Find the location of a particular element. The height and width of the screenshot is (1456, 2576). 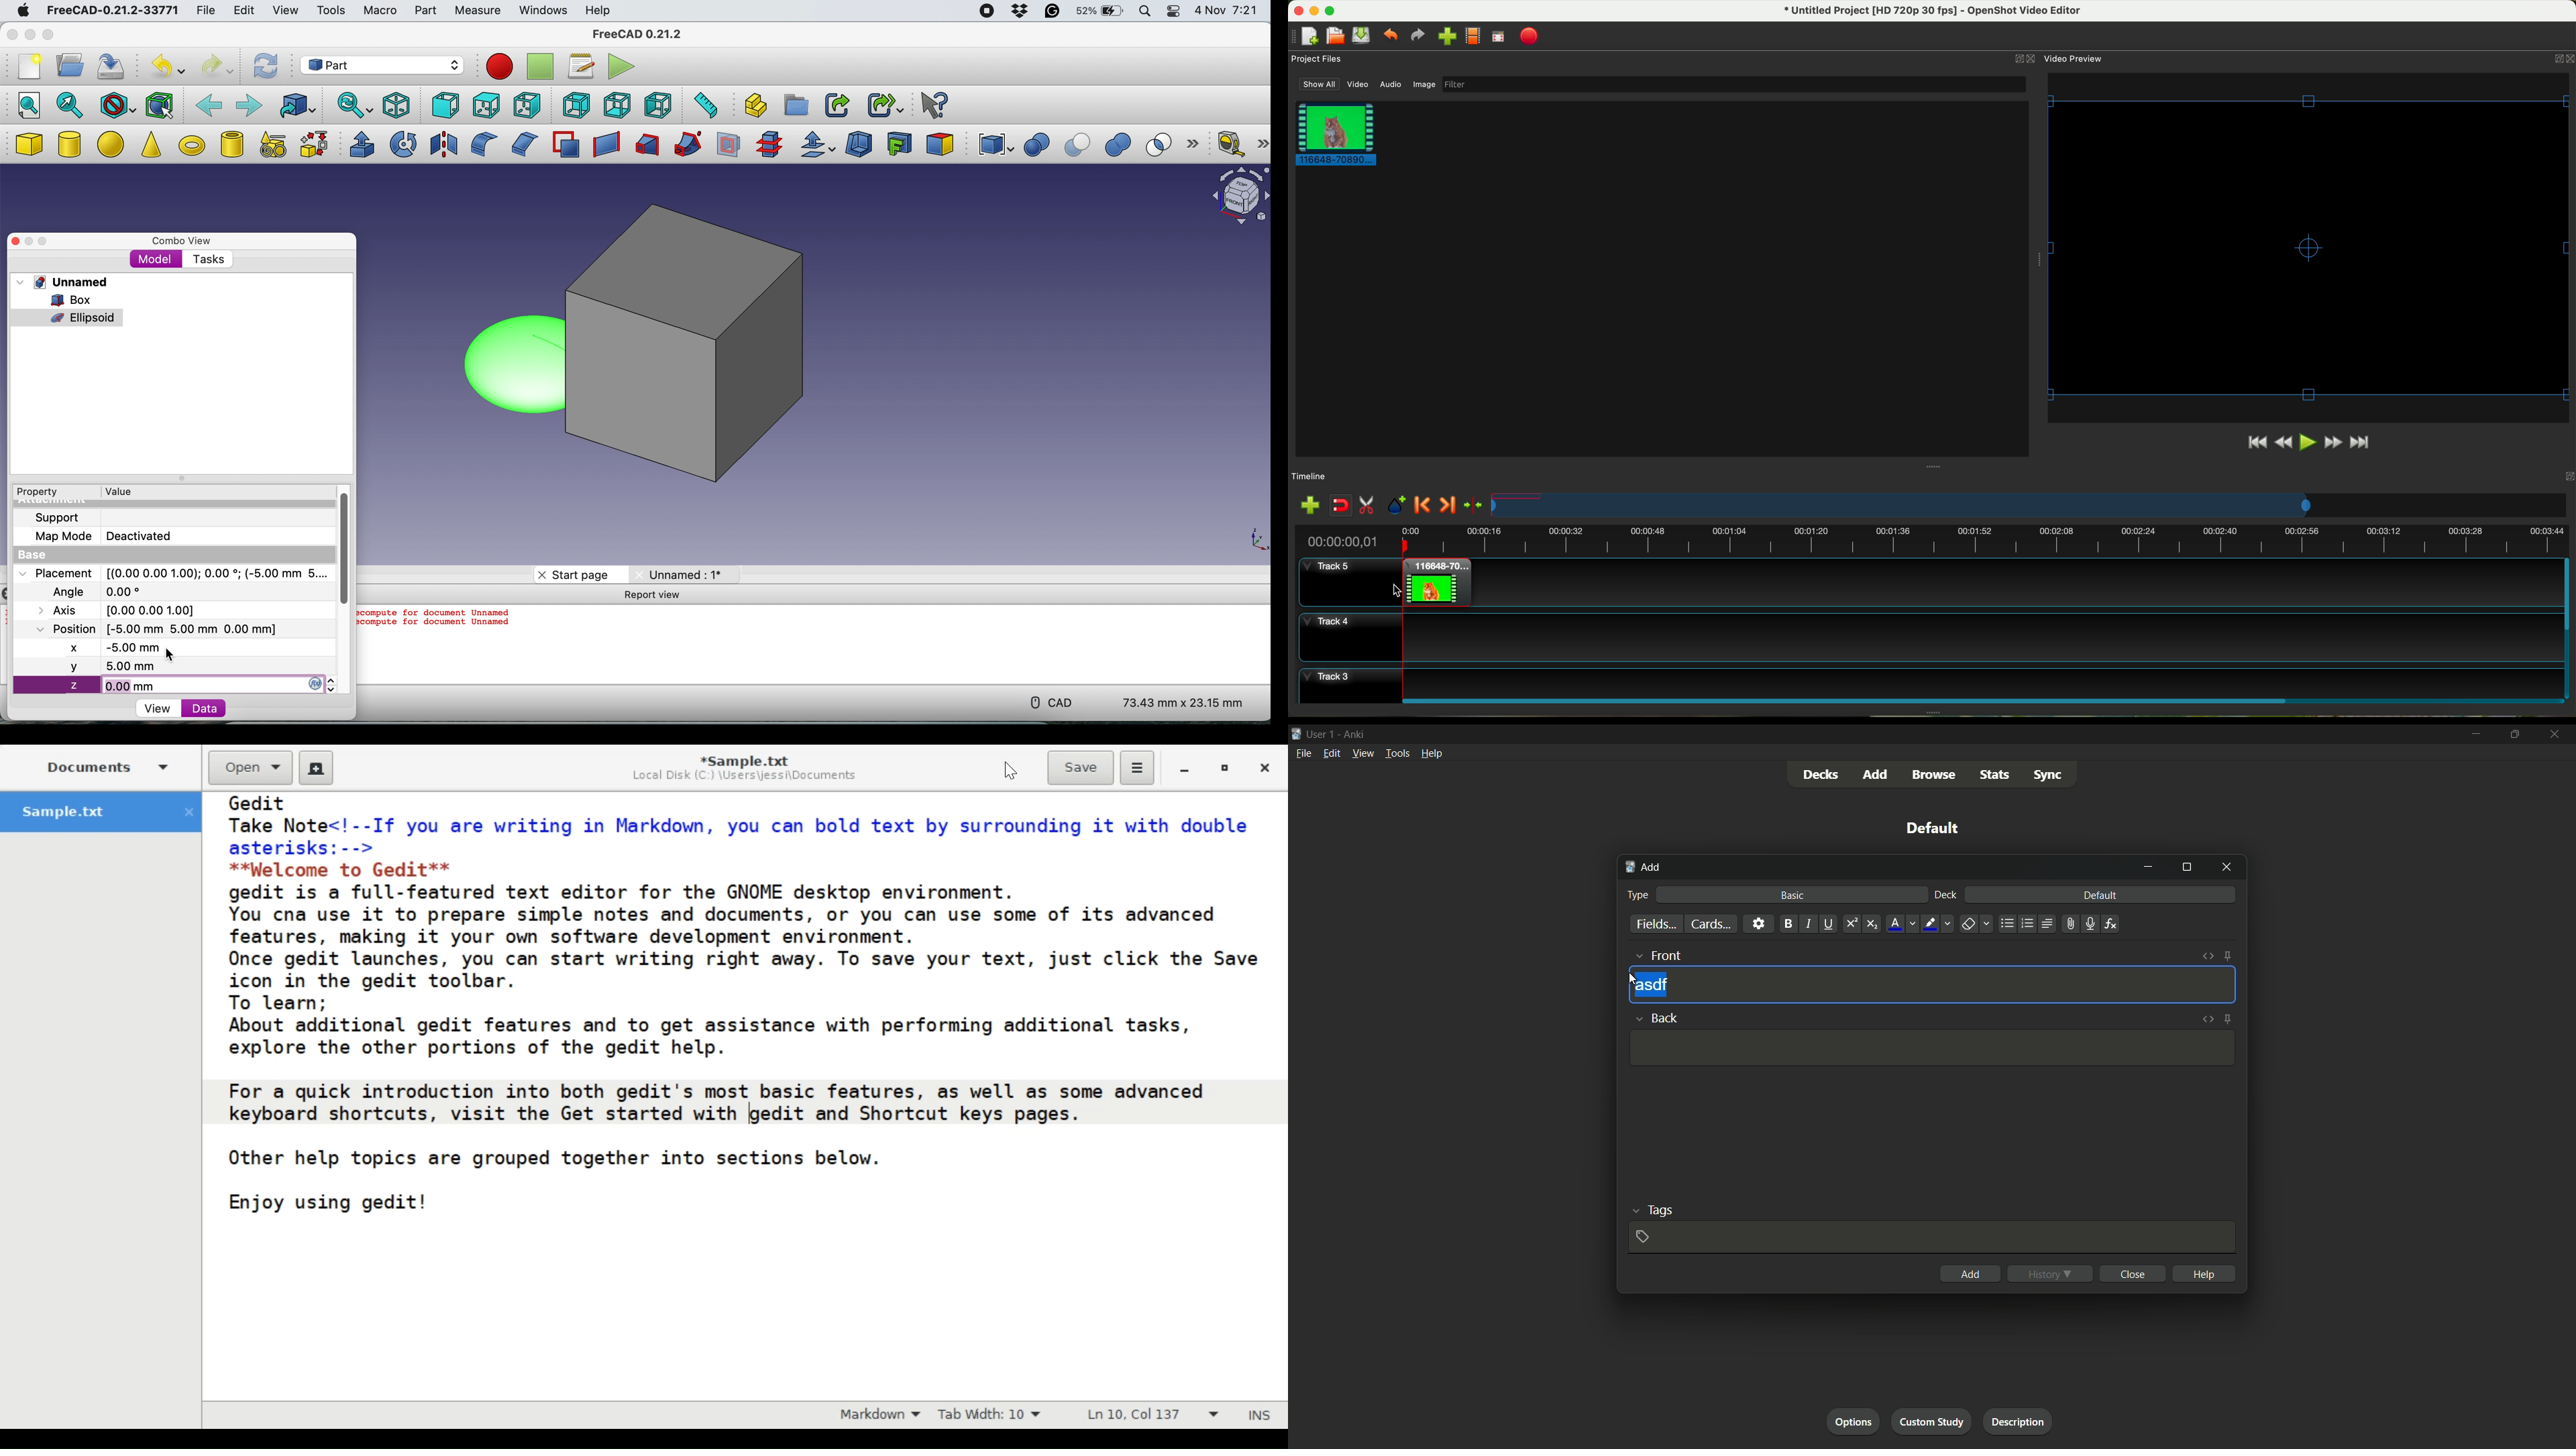

basic is located at coordinates (1793, 895).